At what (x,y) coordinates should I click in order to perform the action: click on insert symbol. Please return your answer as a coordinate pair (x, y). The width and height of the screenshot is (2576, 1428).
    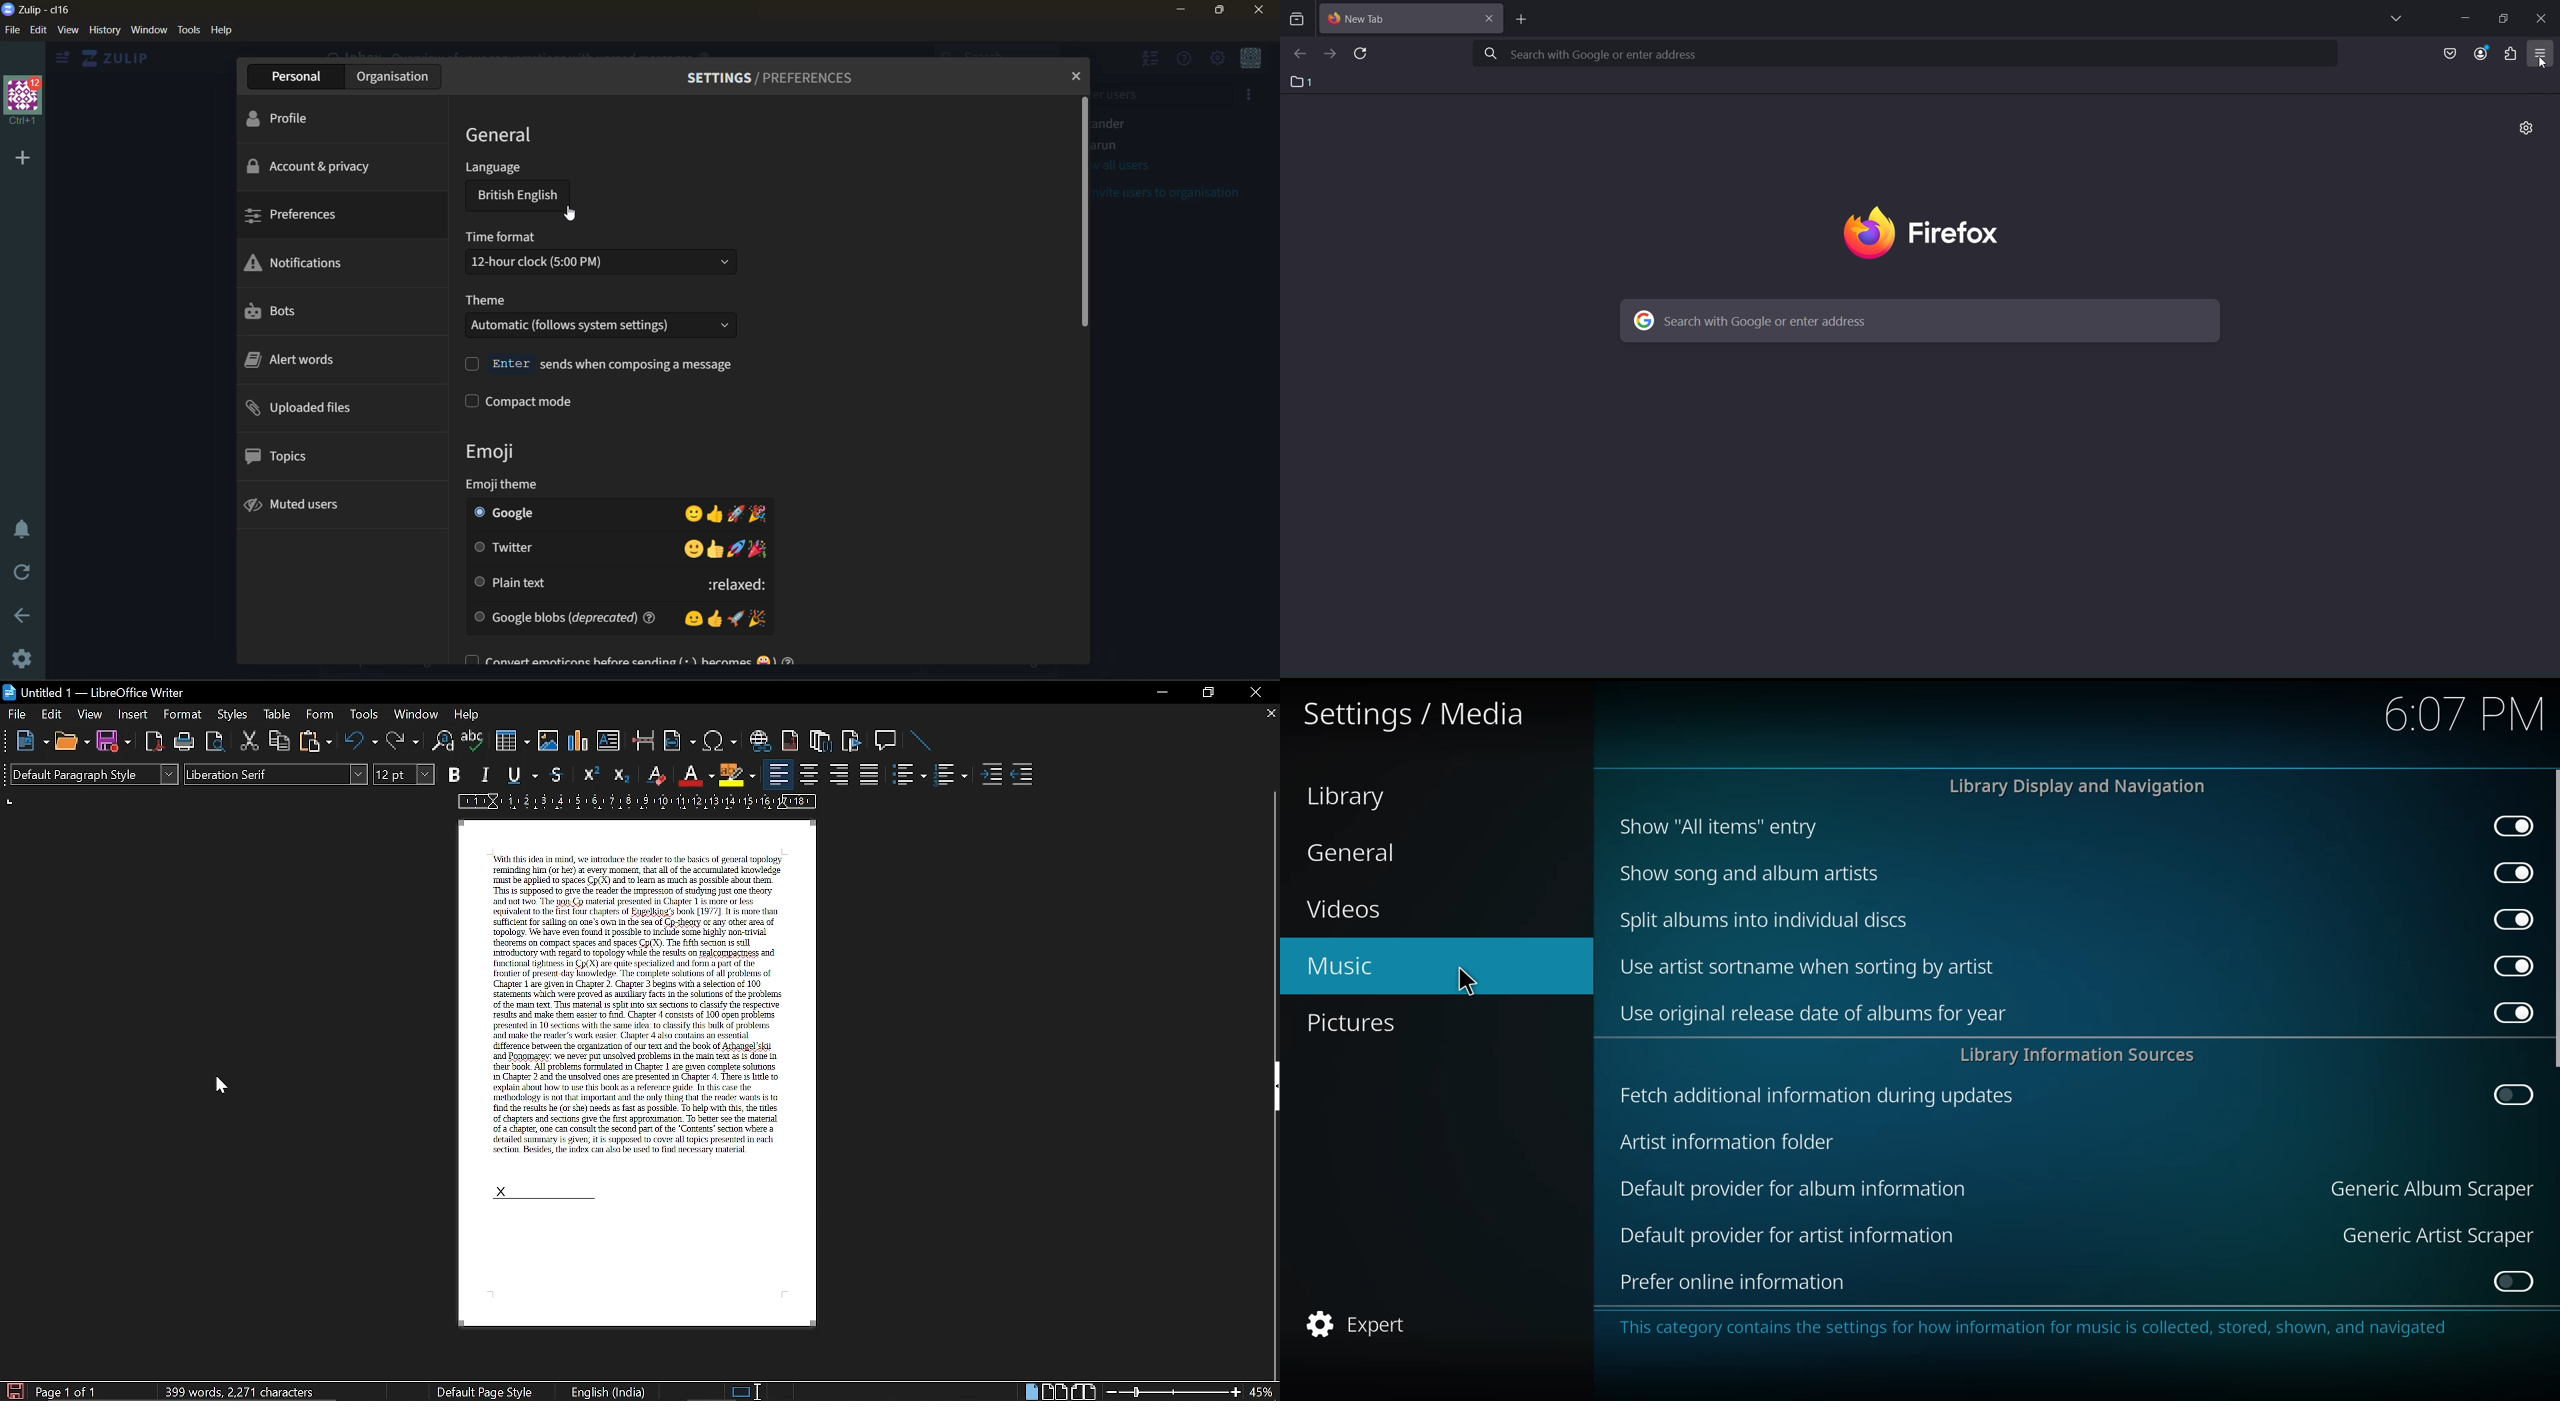
    Looking at the image, I should click on (718, 741).